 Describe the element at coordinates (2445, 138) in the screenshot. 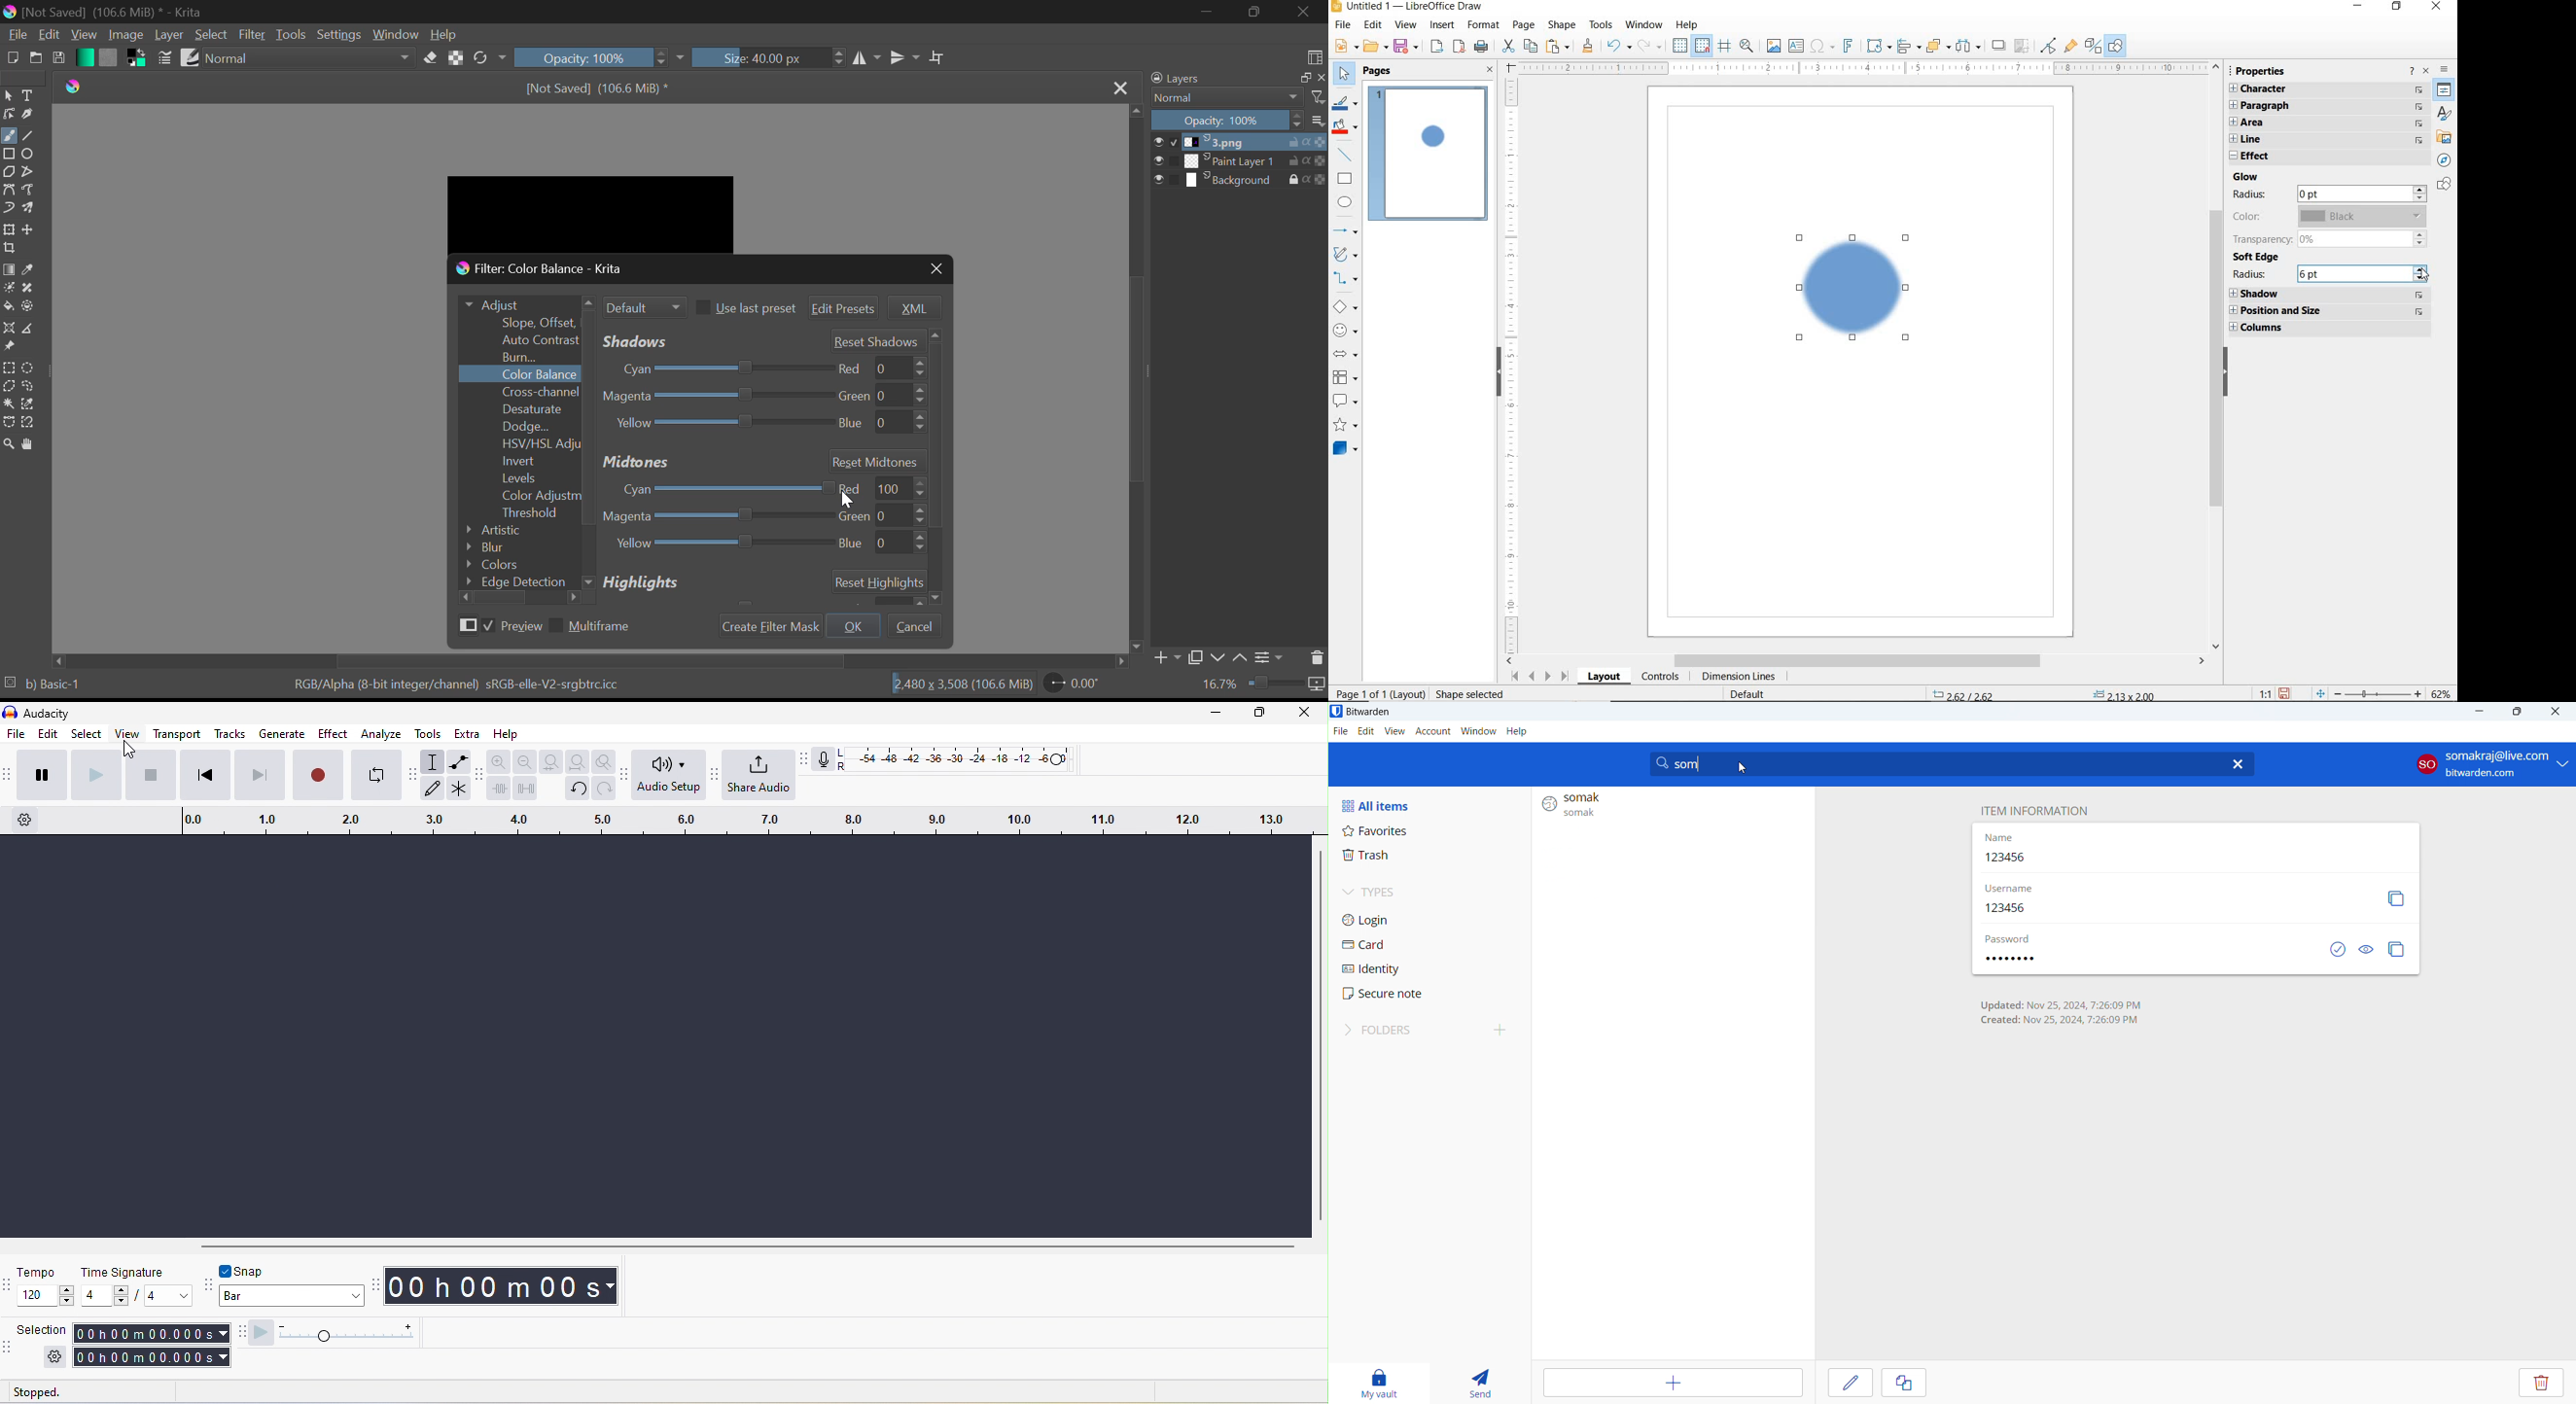

I see `Gallery` at that location.